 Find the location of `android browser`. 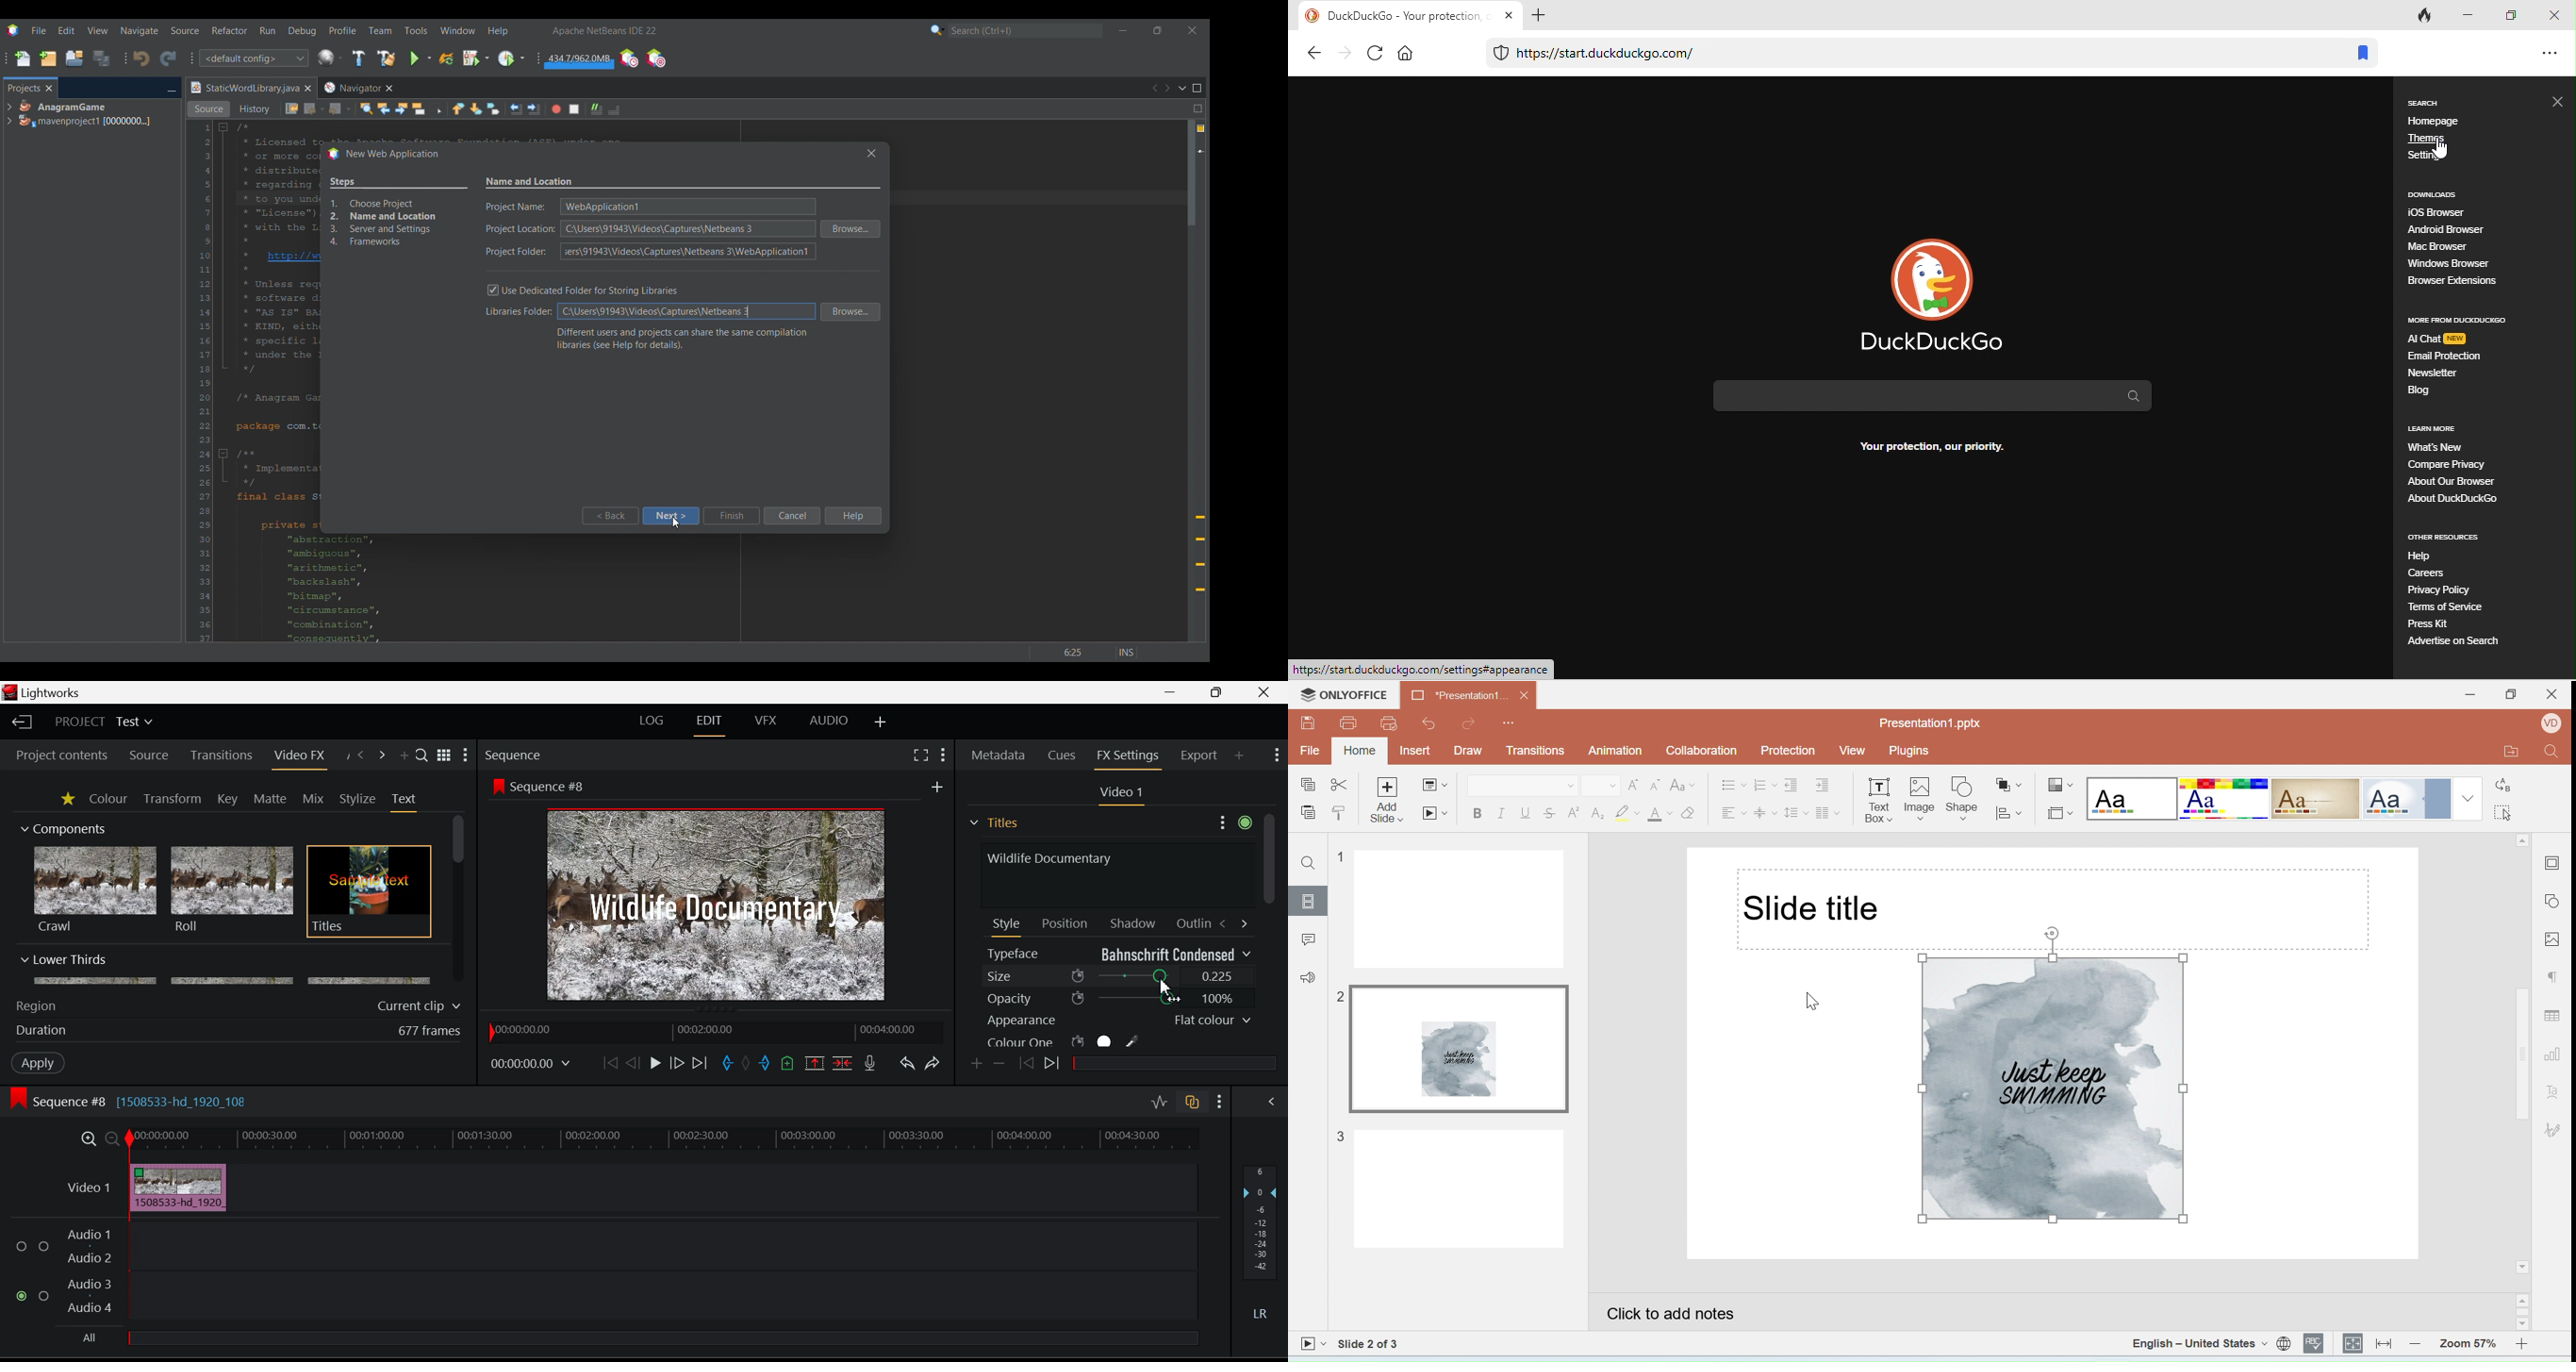

android browser is located at coordinates (2457, 229).